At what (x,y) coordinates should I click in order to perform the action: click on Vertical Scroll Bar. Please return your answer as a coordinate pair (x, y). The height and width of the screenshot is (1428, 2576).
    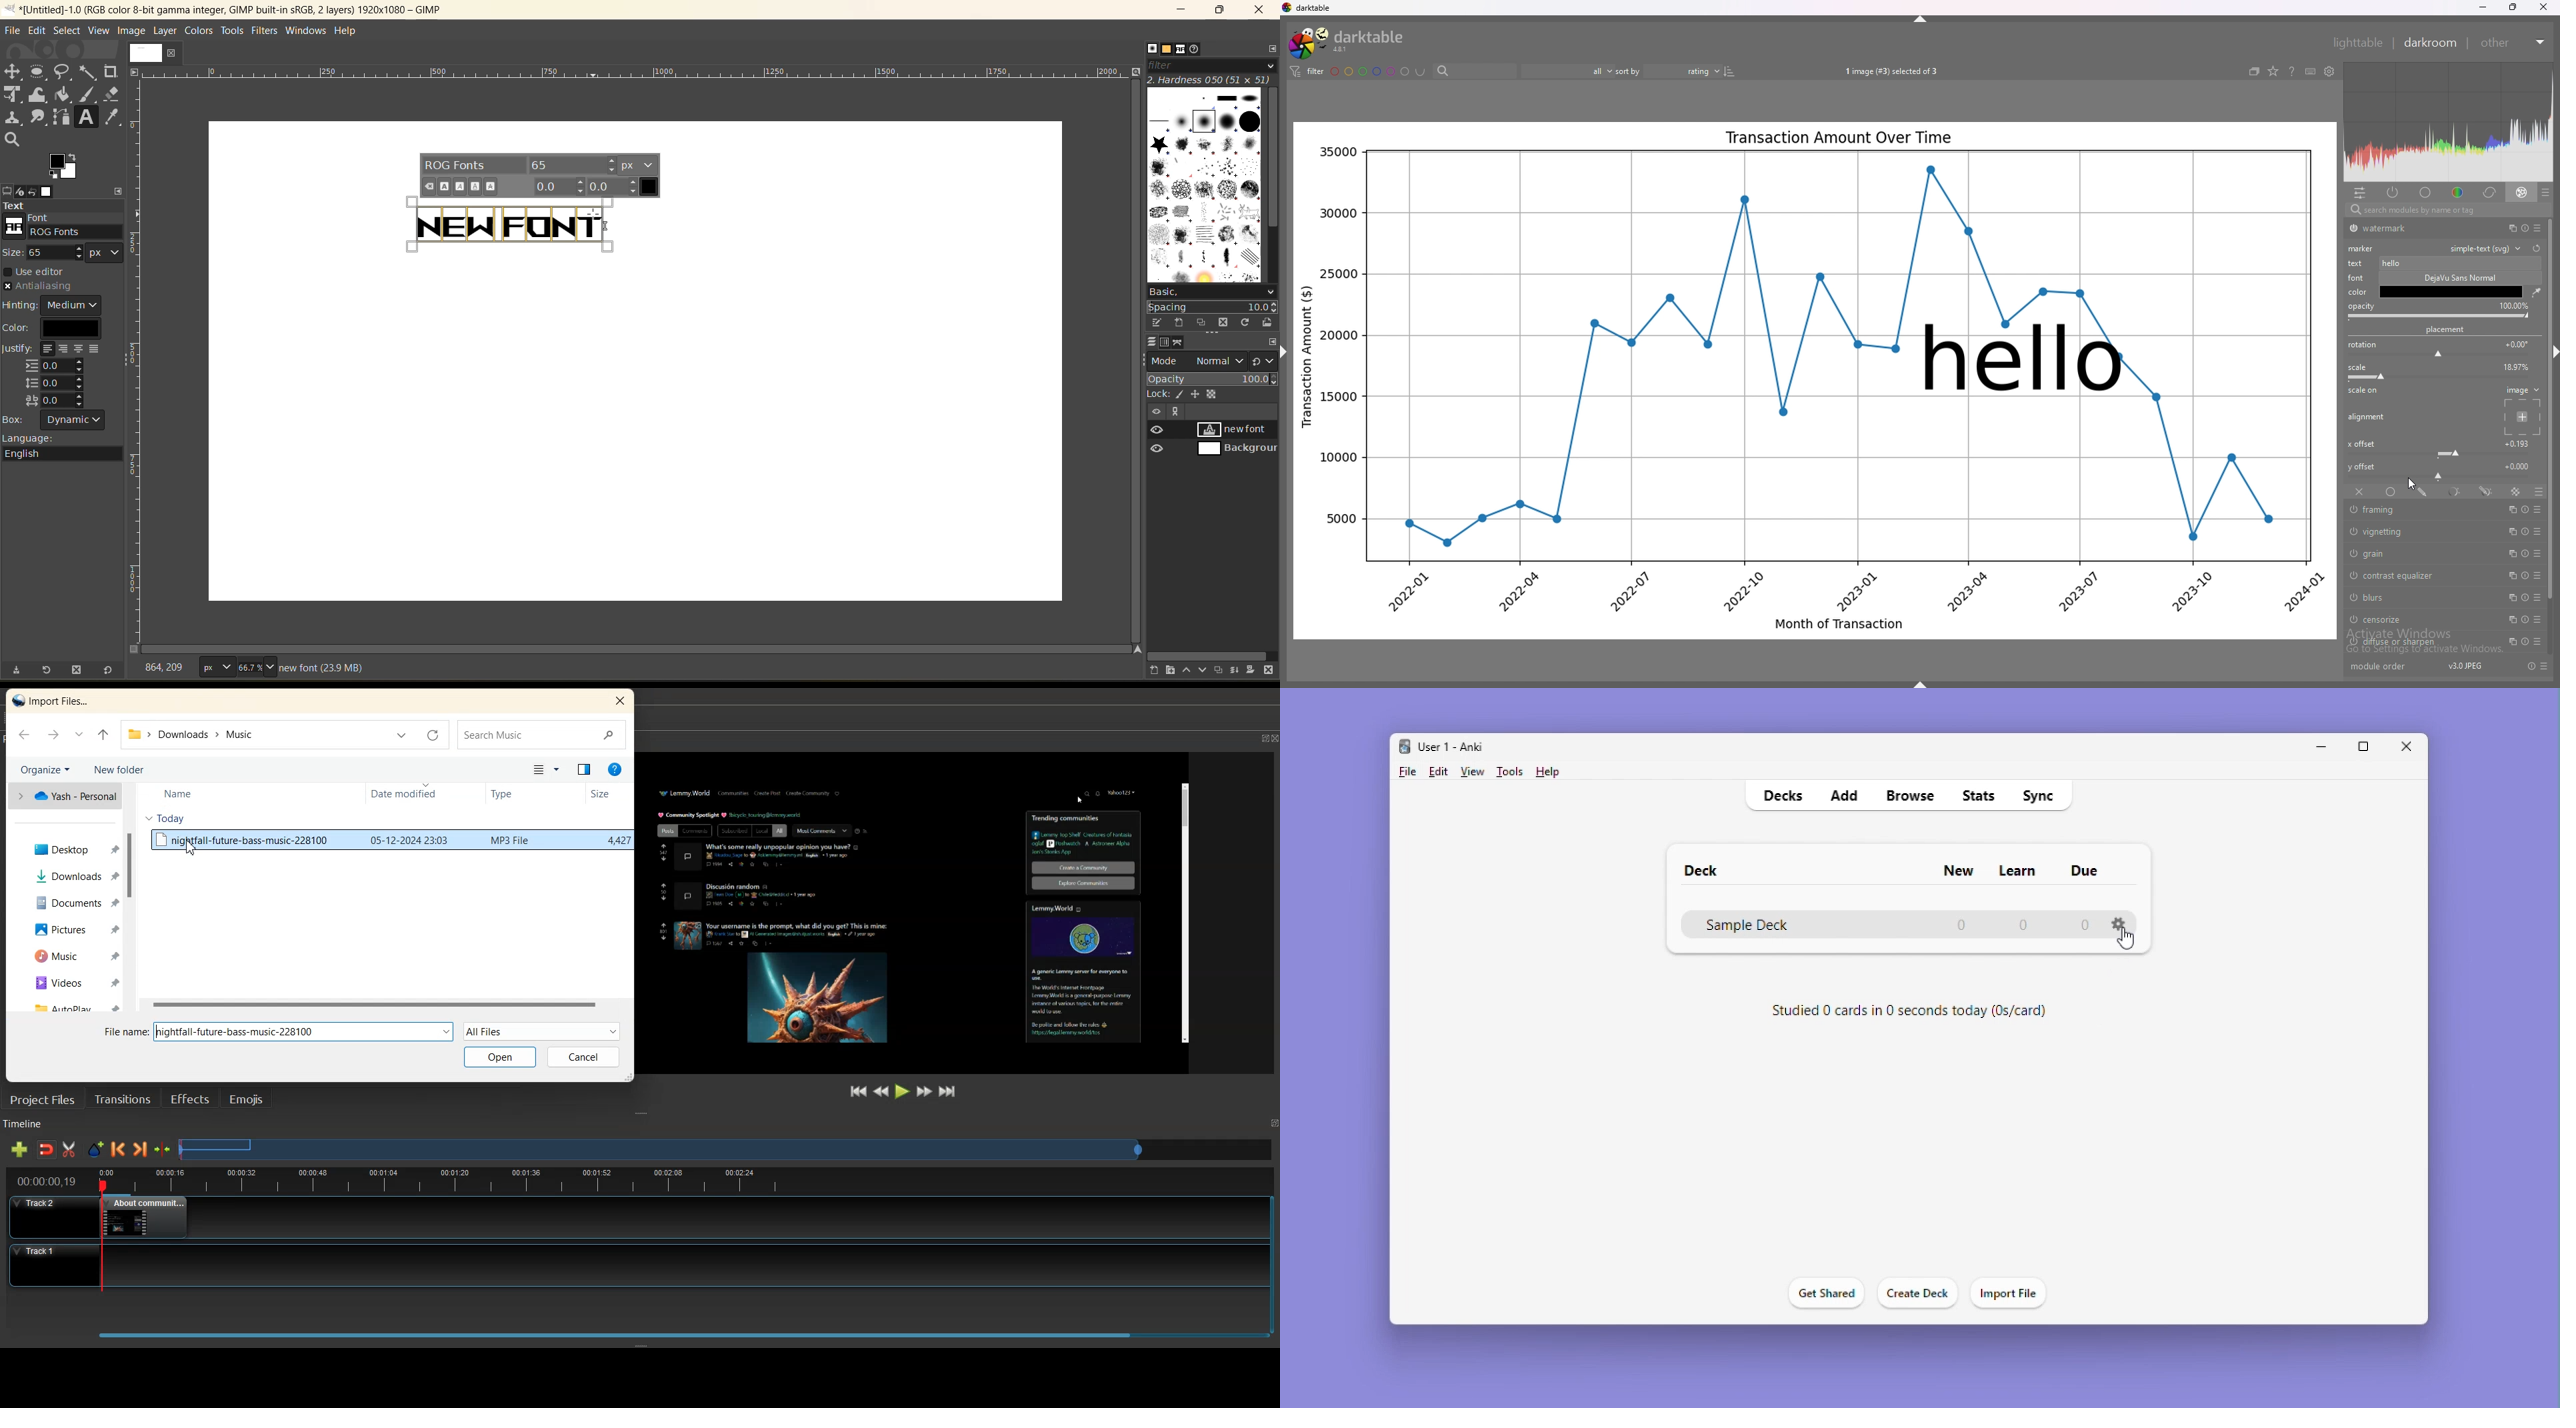
    Looking at the image, I should click on (1272, 1259).